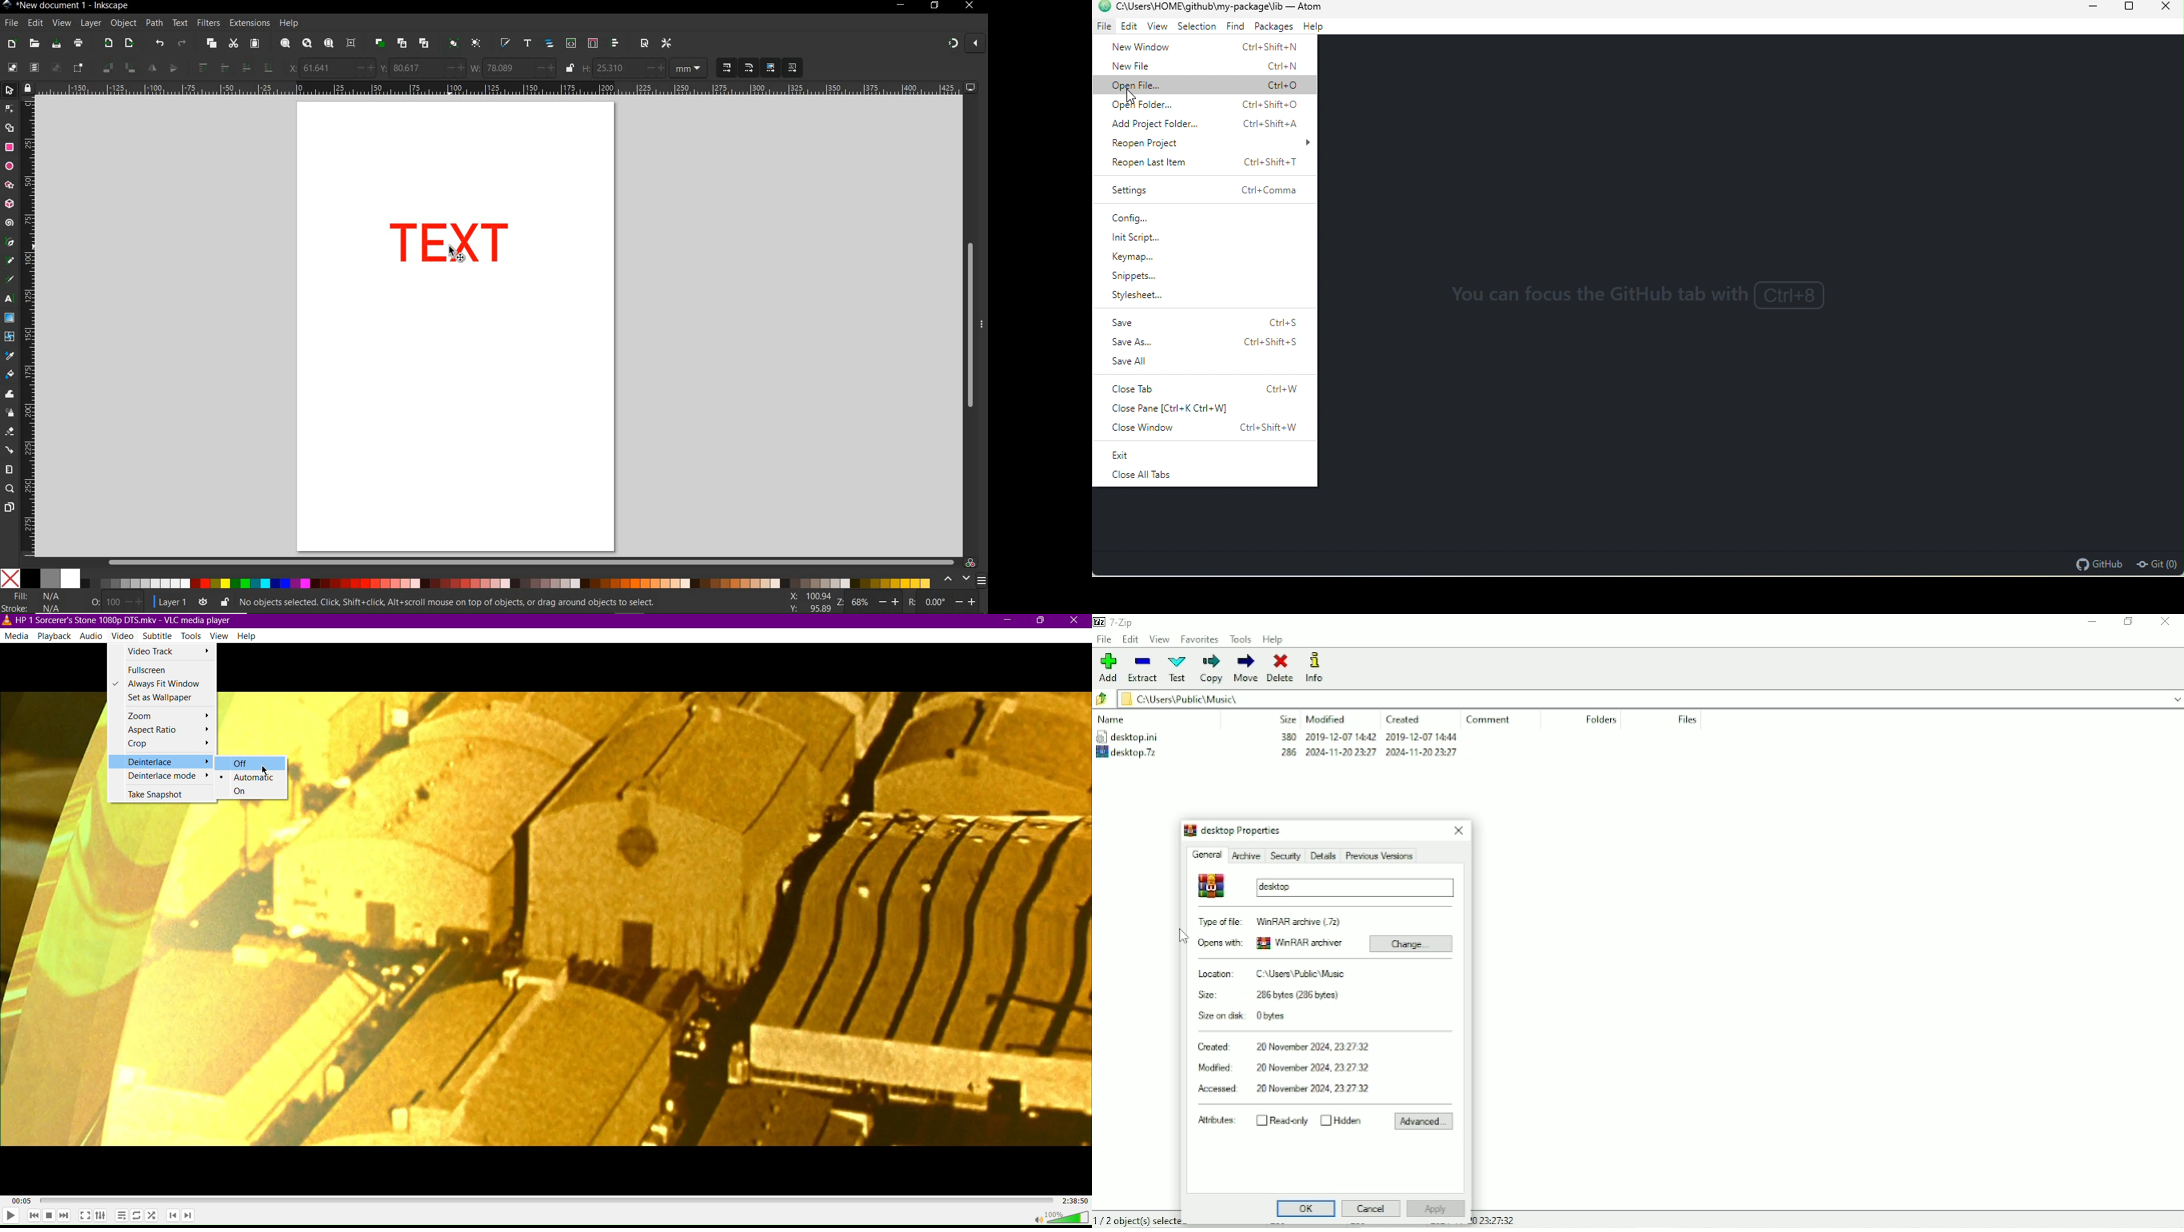 This screenshot has width=2184, height=1232. I want to click on lint script, so click(1142, 238).